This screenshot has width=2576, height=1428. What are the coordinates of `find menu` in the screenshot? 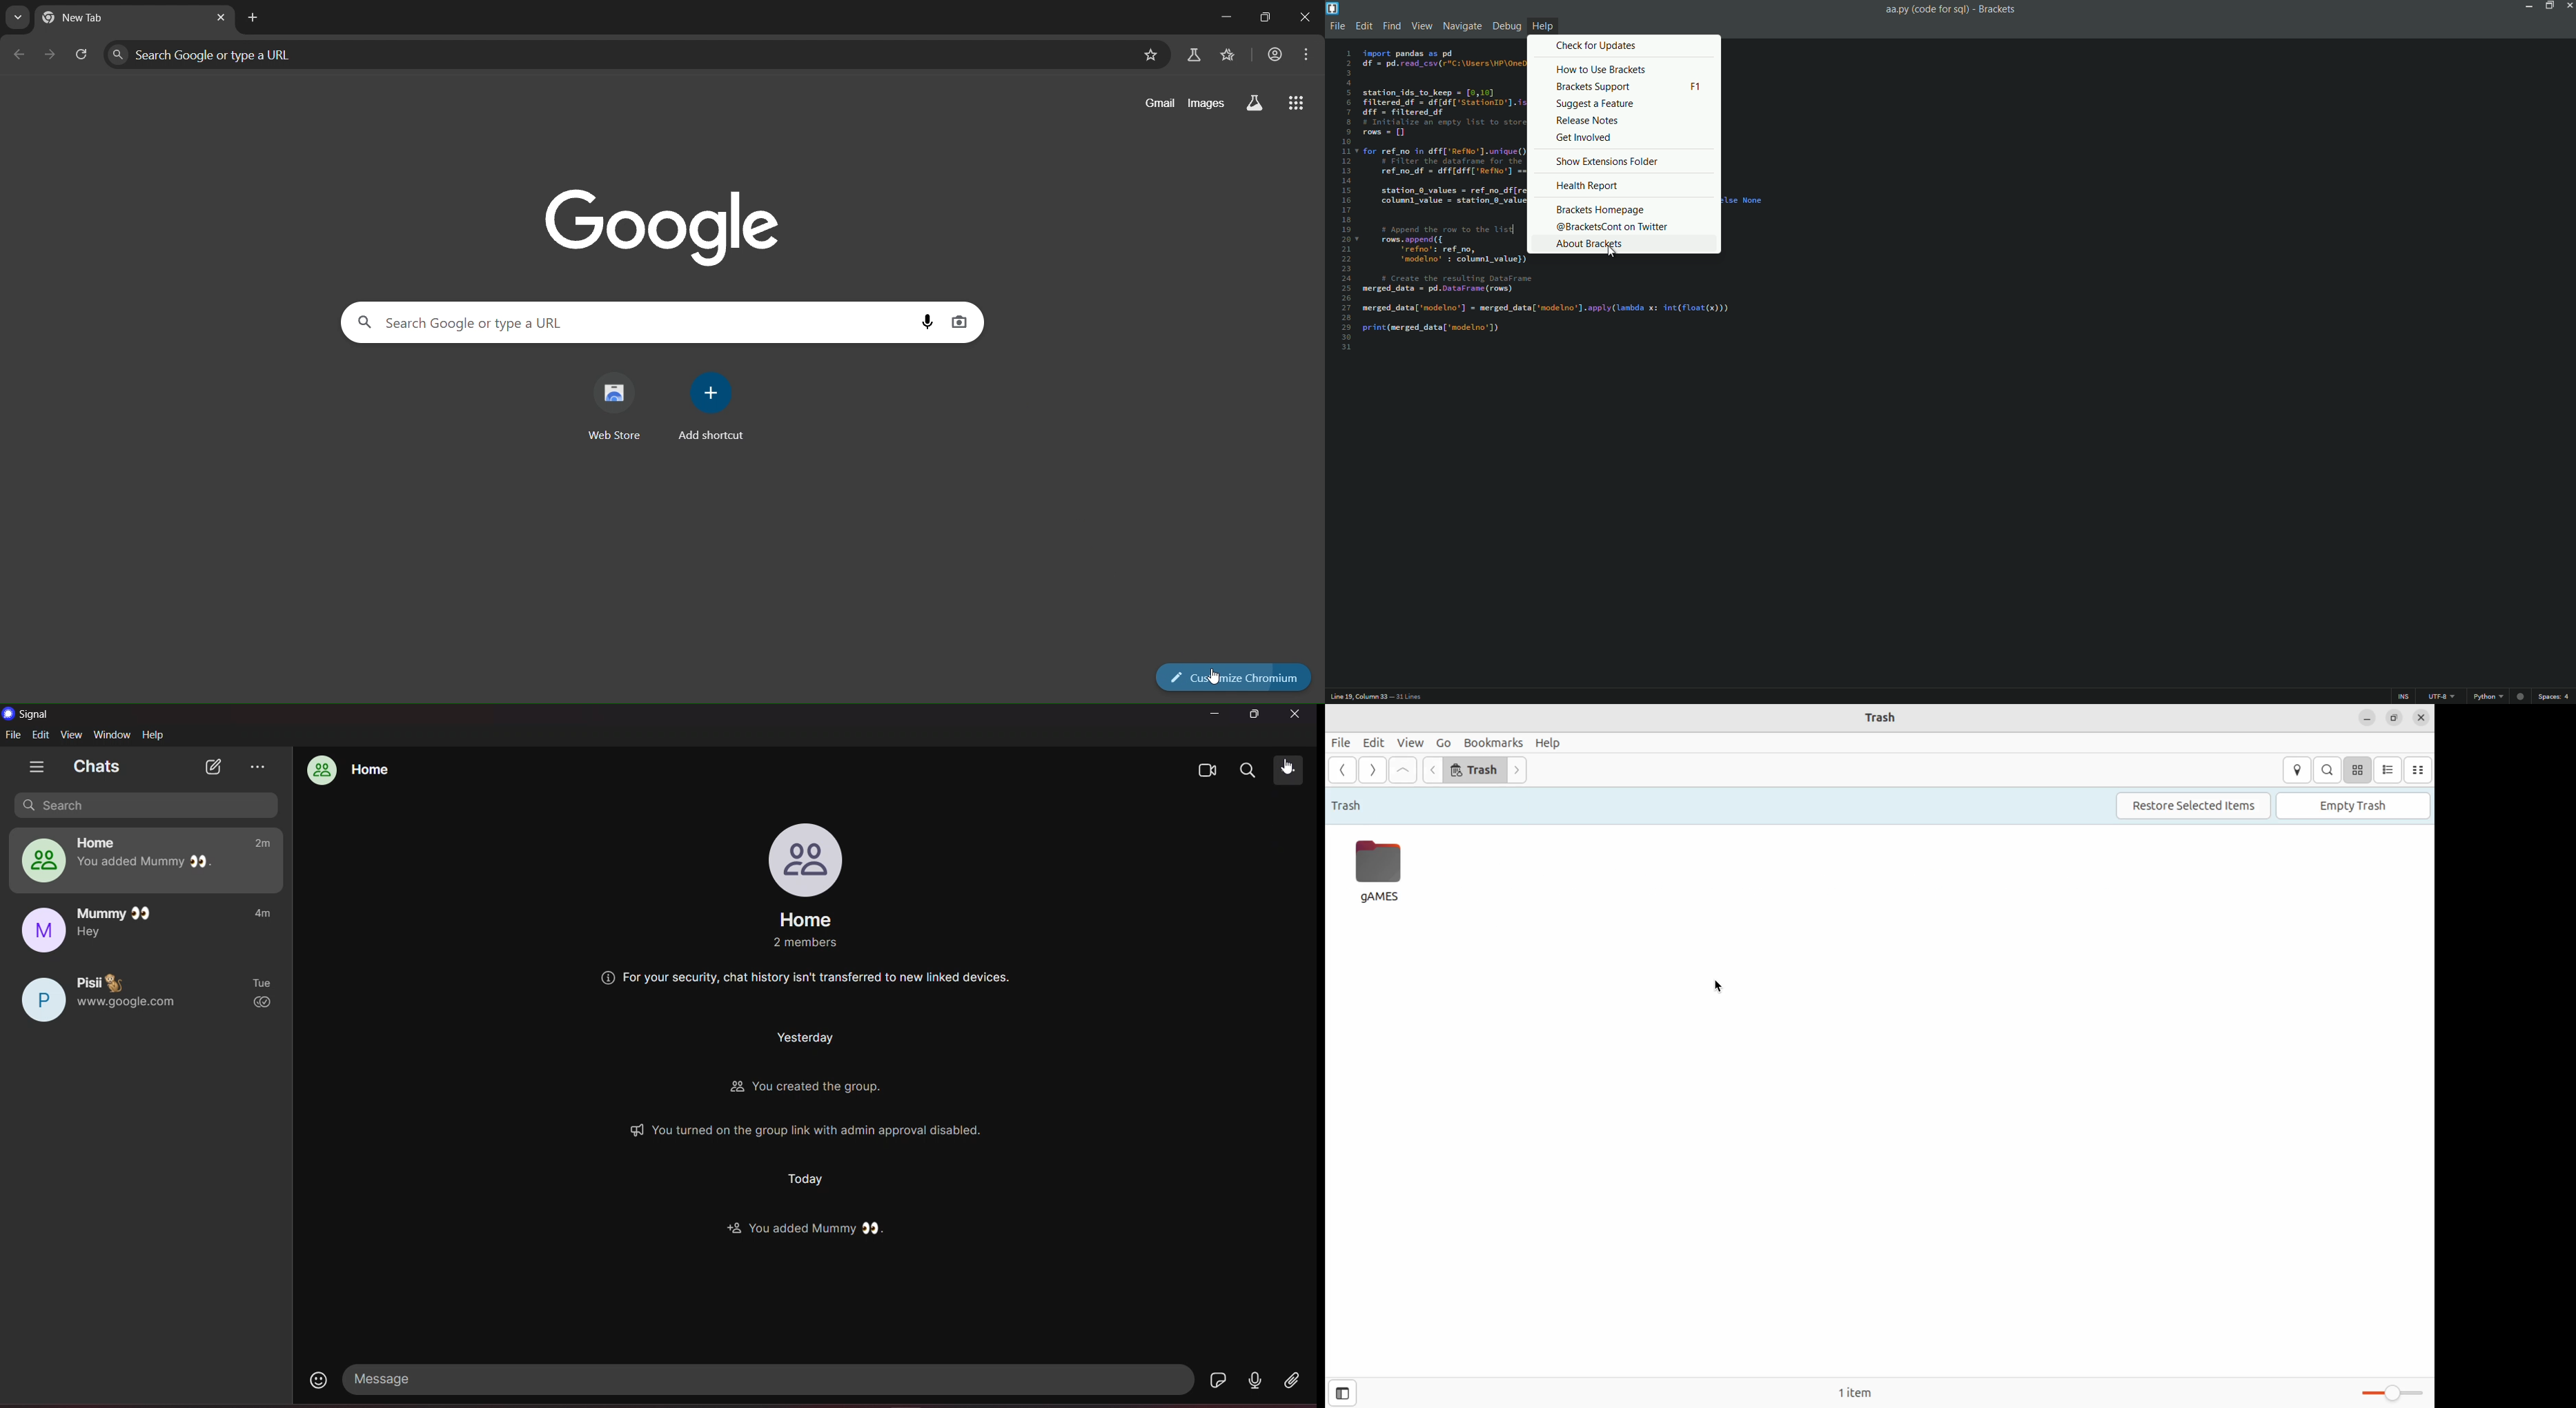 It's located at (1393, 25).